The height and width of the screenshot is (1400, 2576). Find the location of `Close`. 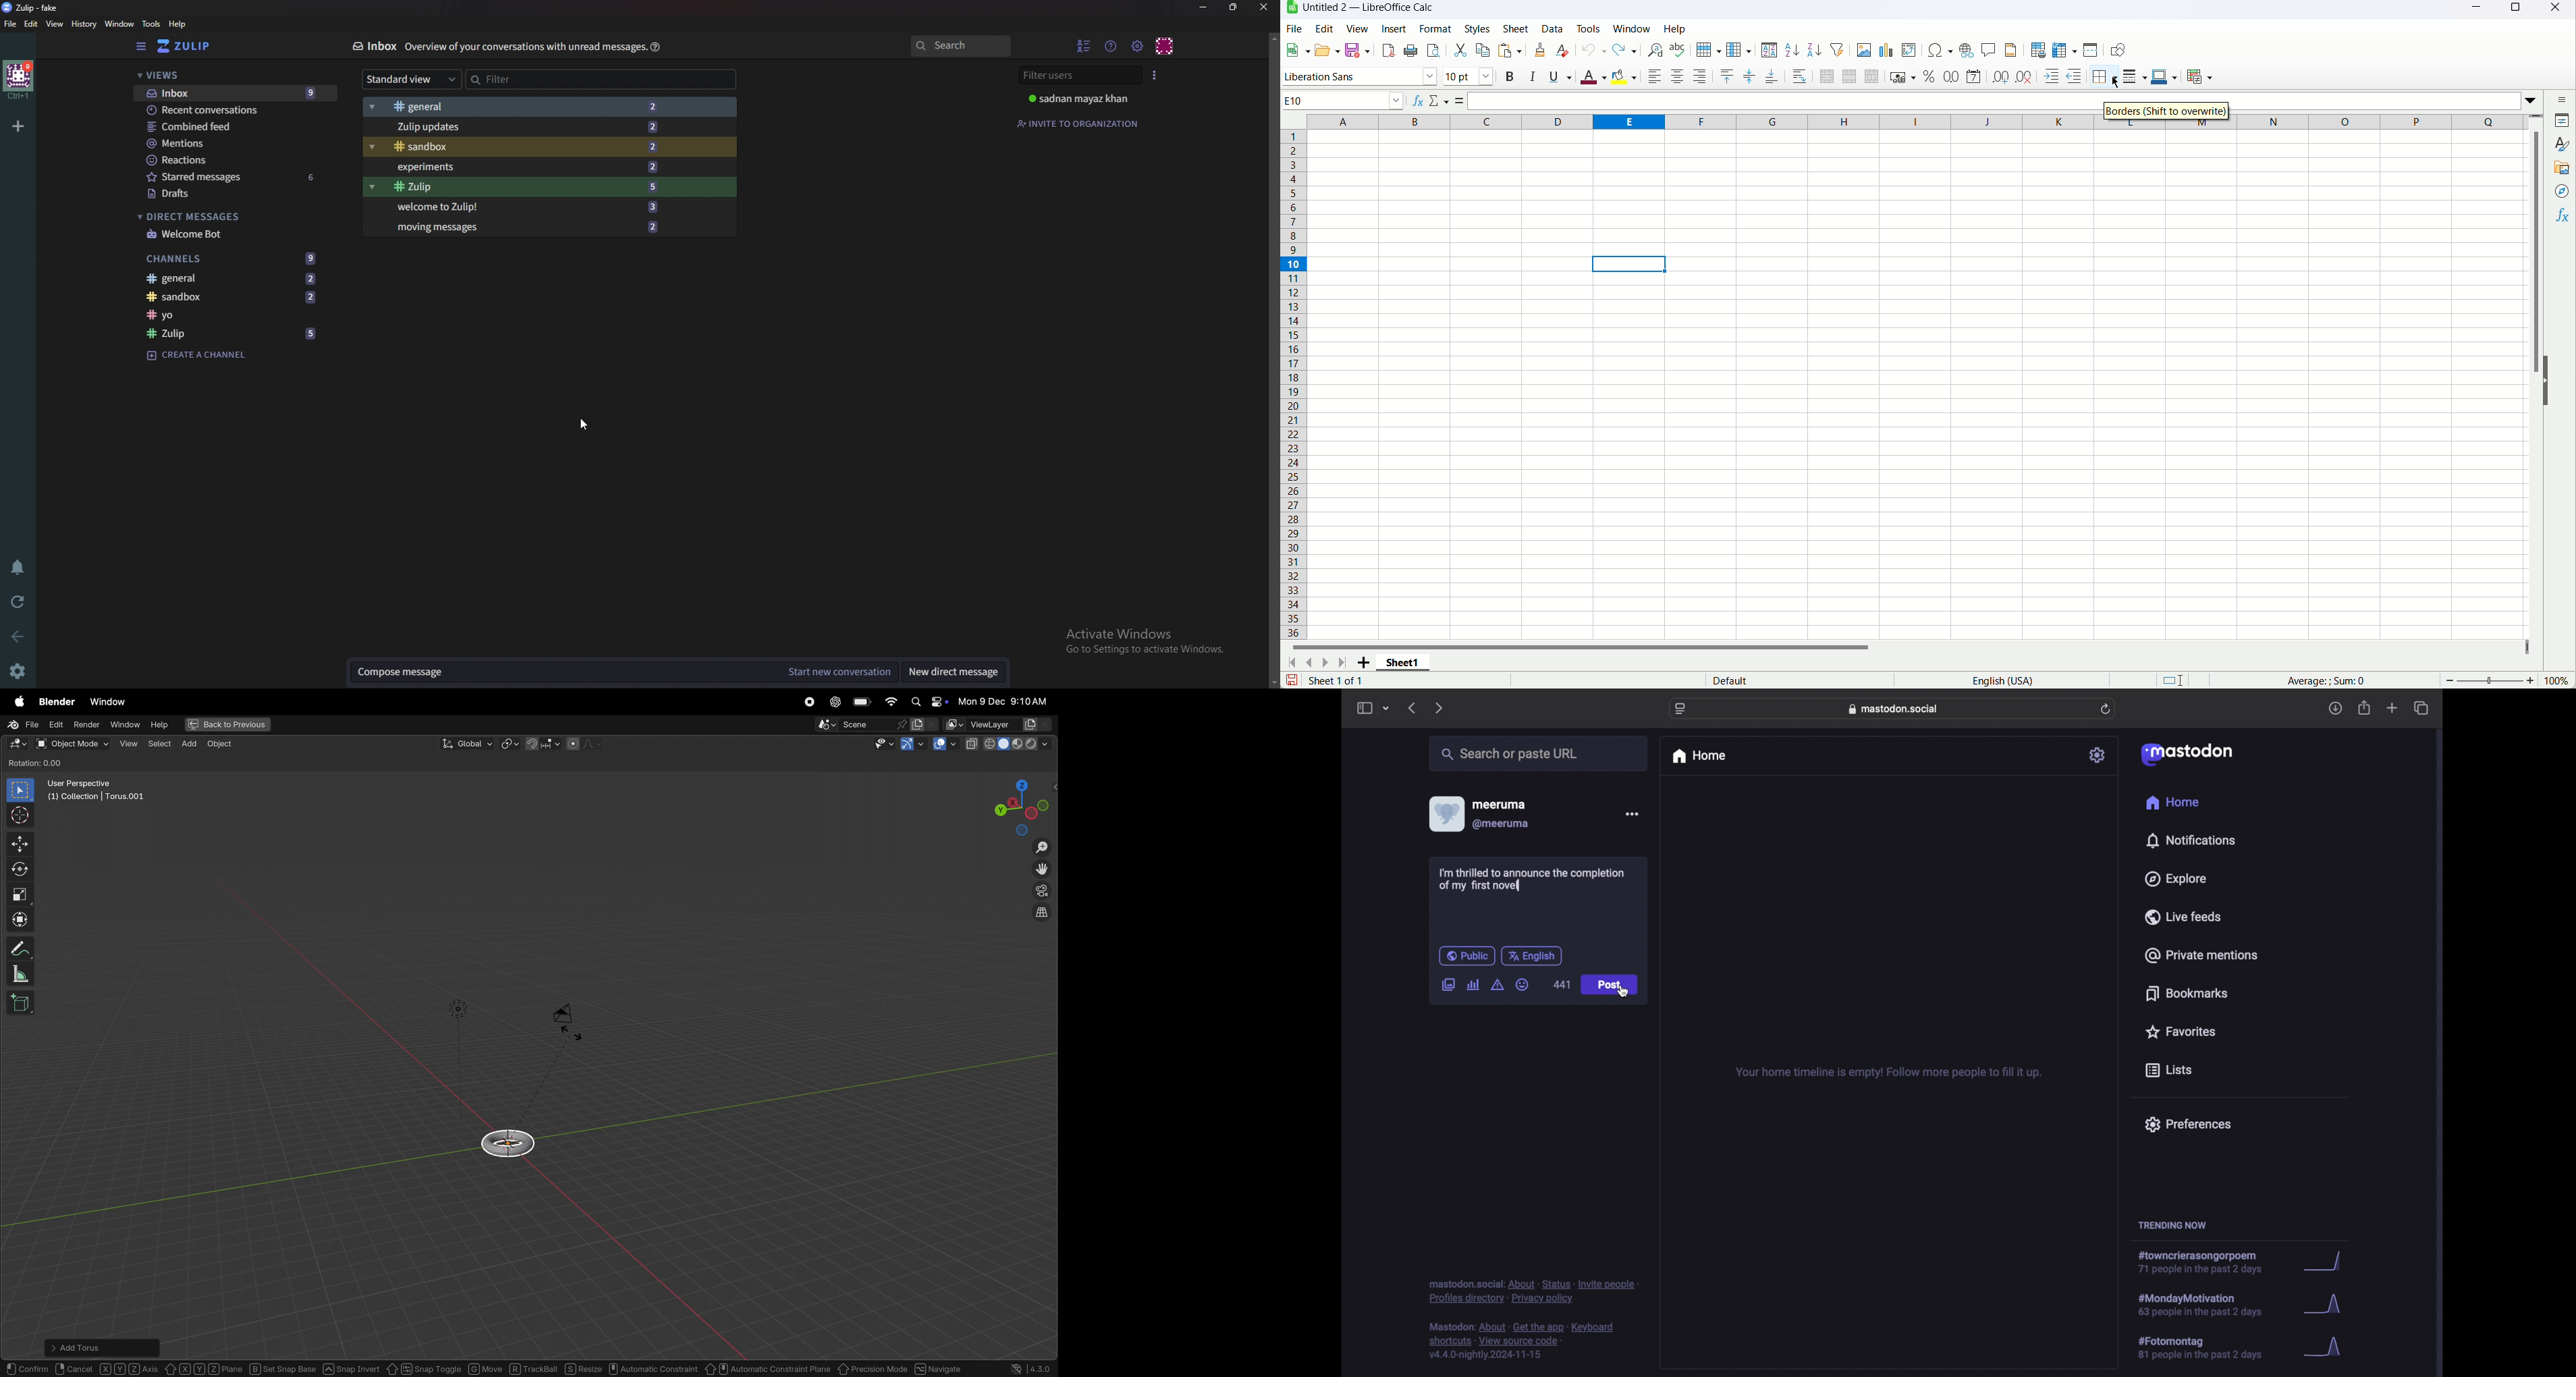

Close is located at coordinates (2557, 11).